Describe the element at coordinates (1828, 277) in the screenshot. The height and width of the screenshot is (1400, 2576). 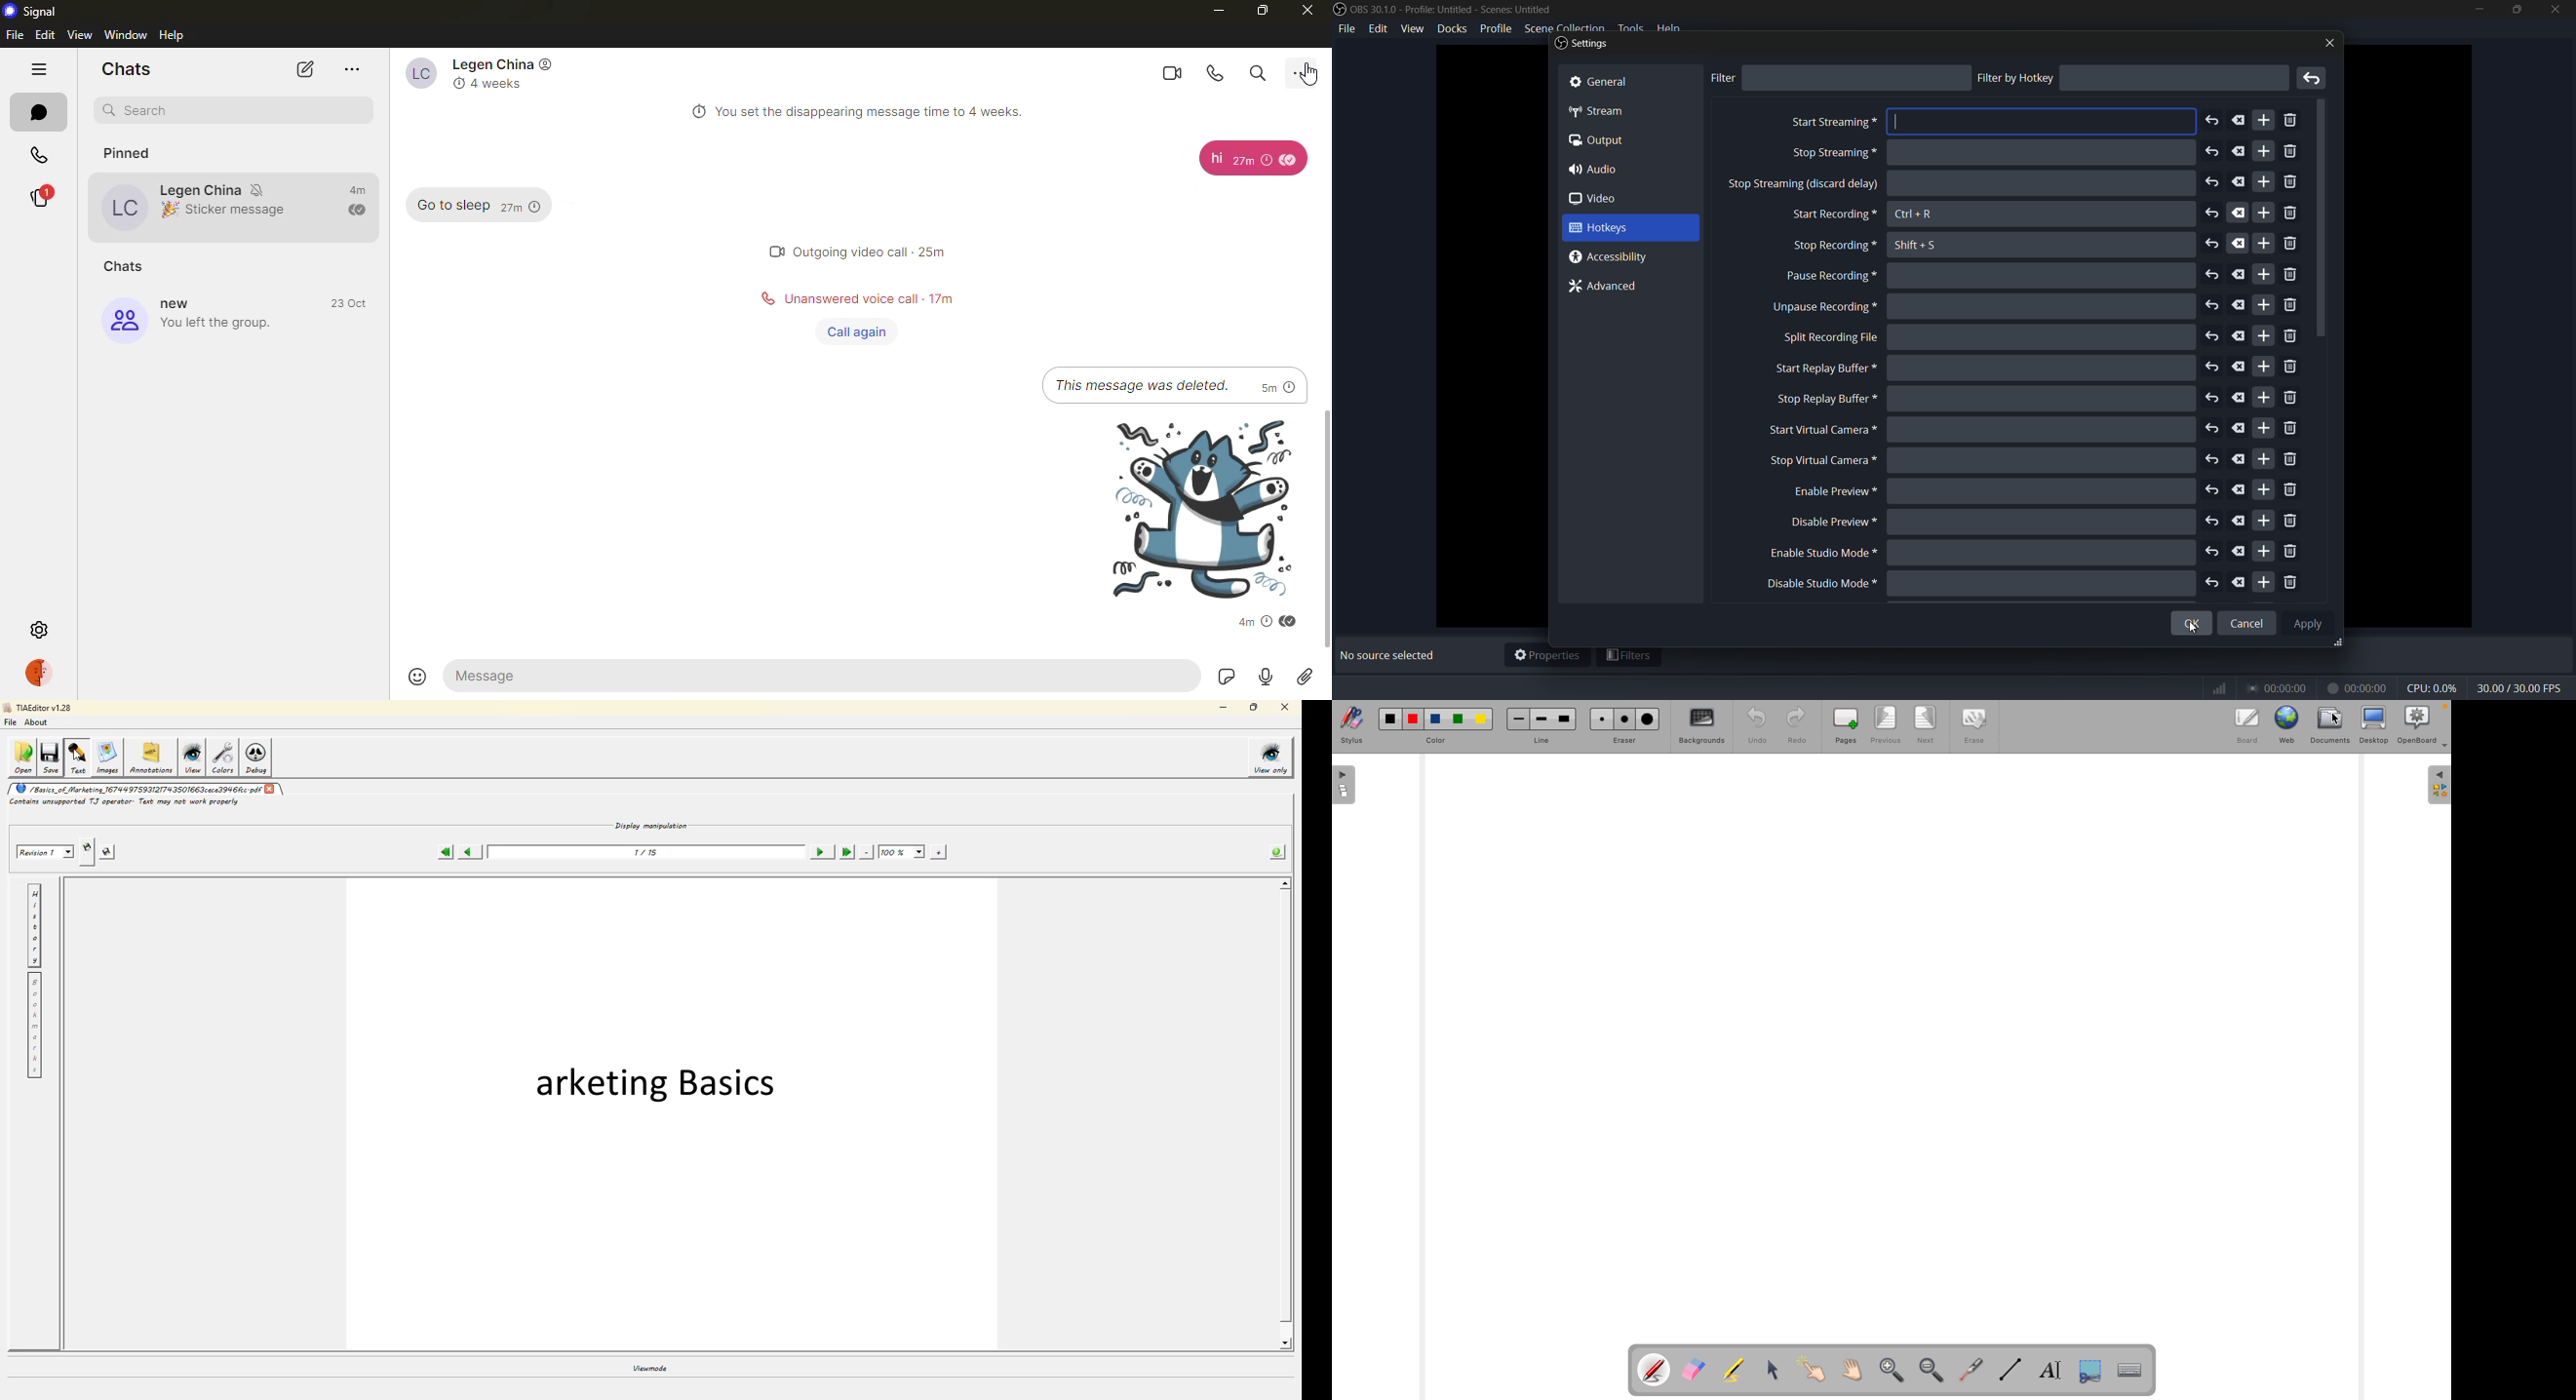
I see `pause recording` at that location.